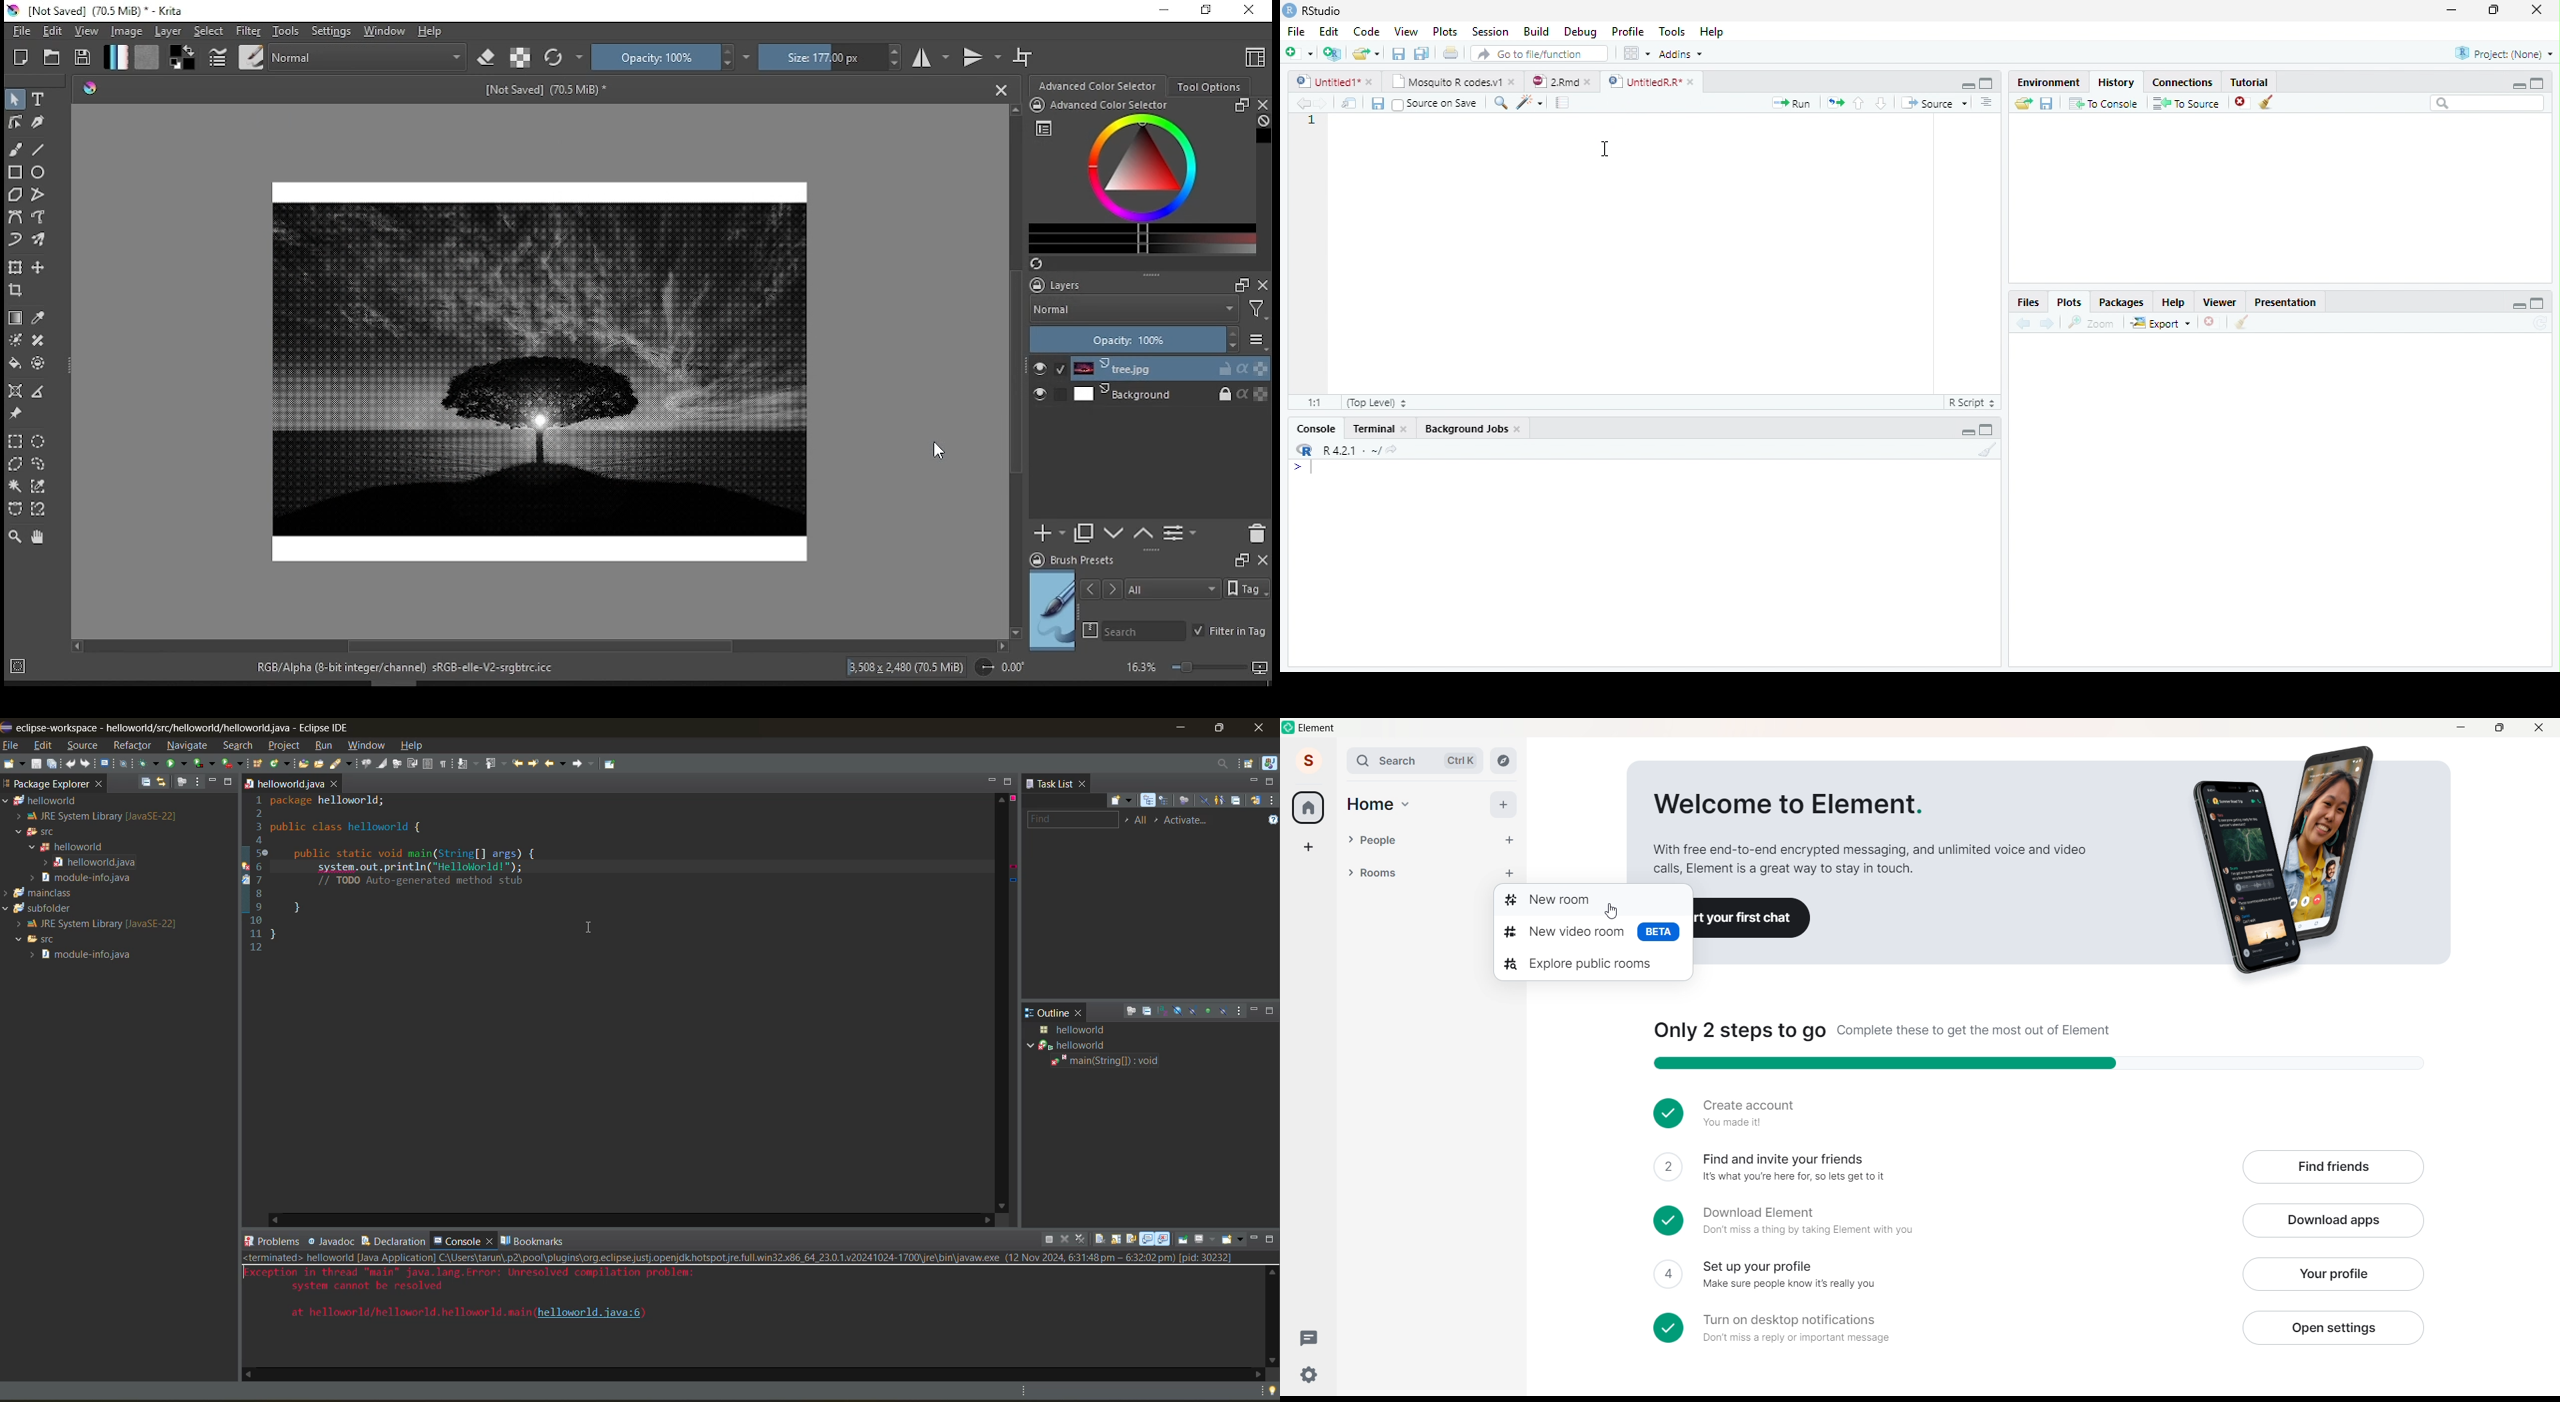  What do you see at coordinates (383, 765) in the screenshot?
I see `toggle mark occurences` at bounding box center [383, 765].